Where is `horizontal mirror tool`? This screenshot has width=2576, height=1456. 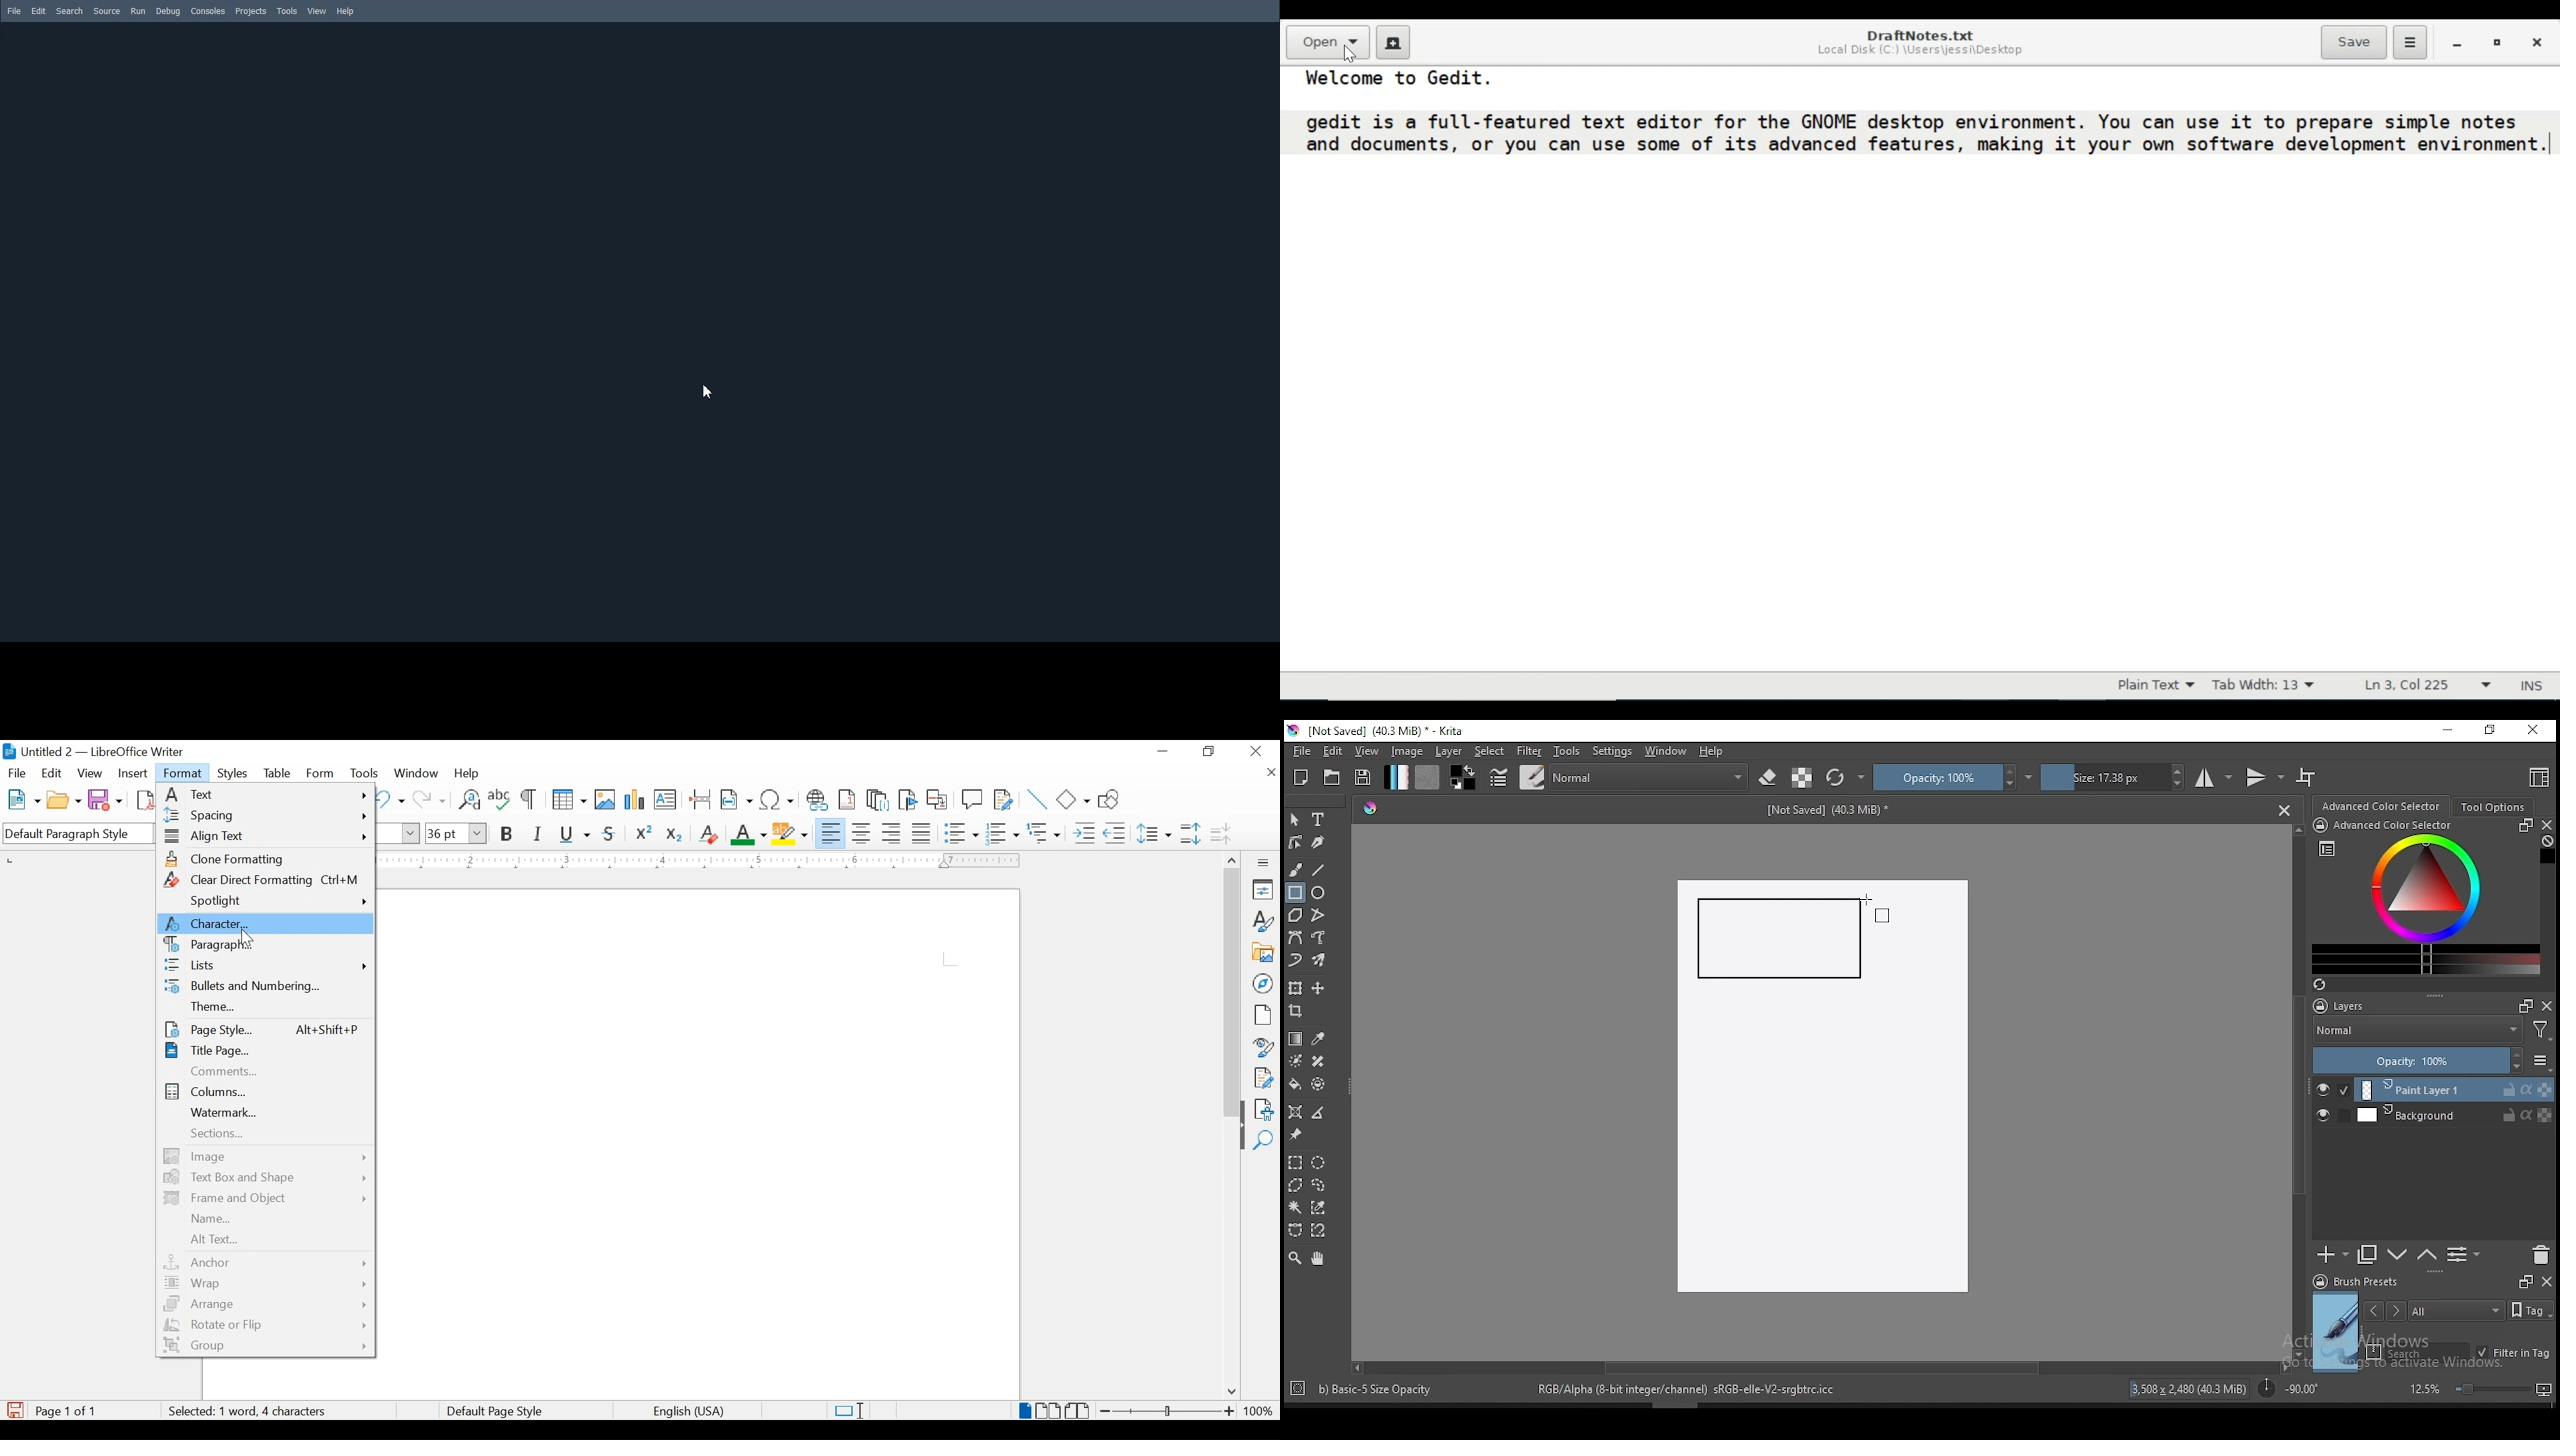
horizontal mirror tool is located at coordinates (2214, 777).